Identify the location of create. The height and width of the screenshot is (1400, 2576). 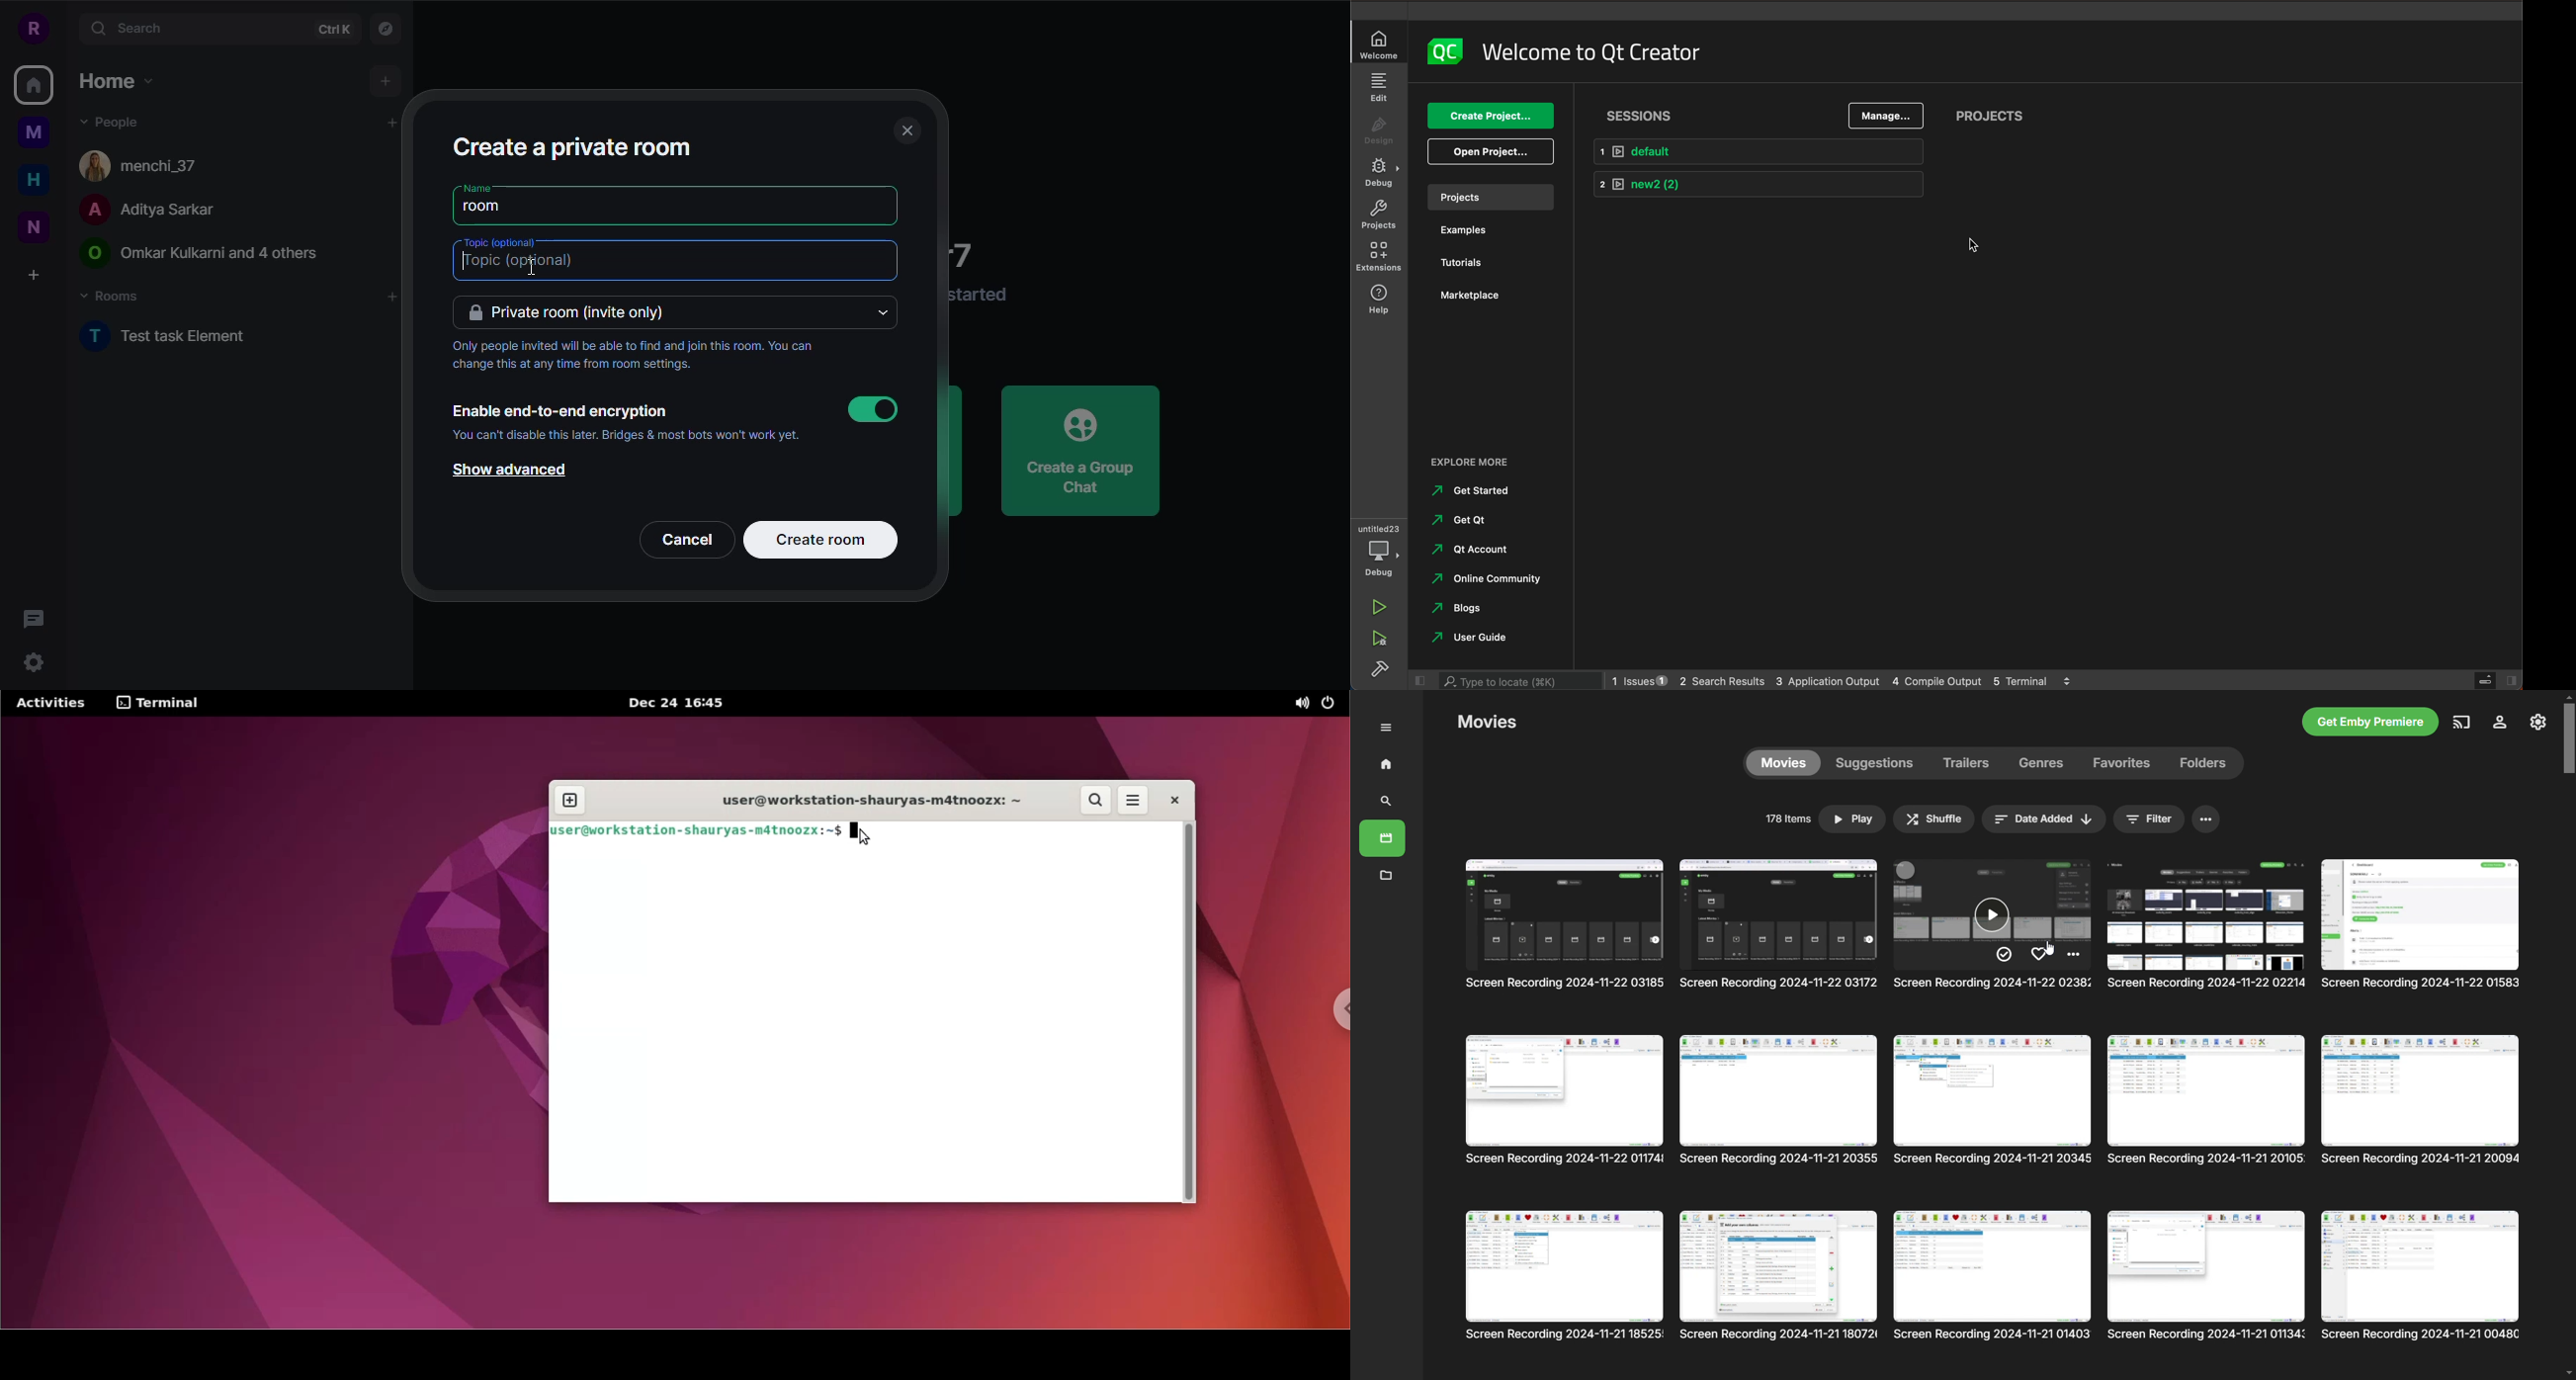
(1491, 115).